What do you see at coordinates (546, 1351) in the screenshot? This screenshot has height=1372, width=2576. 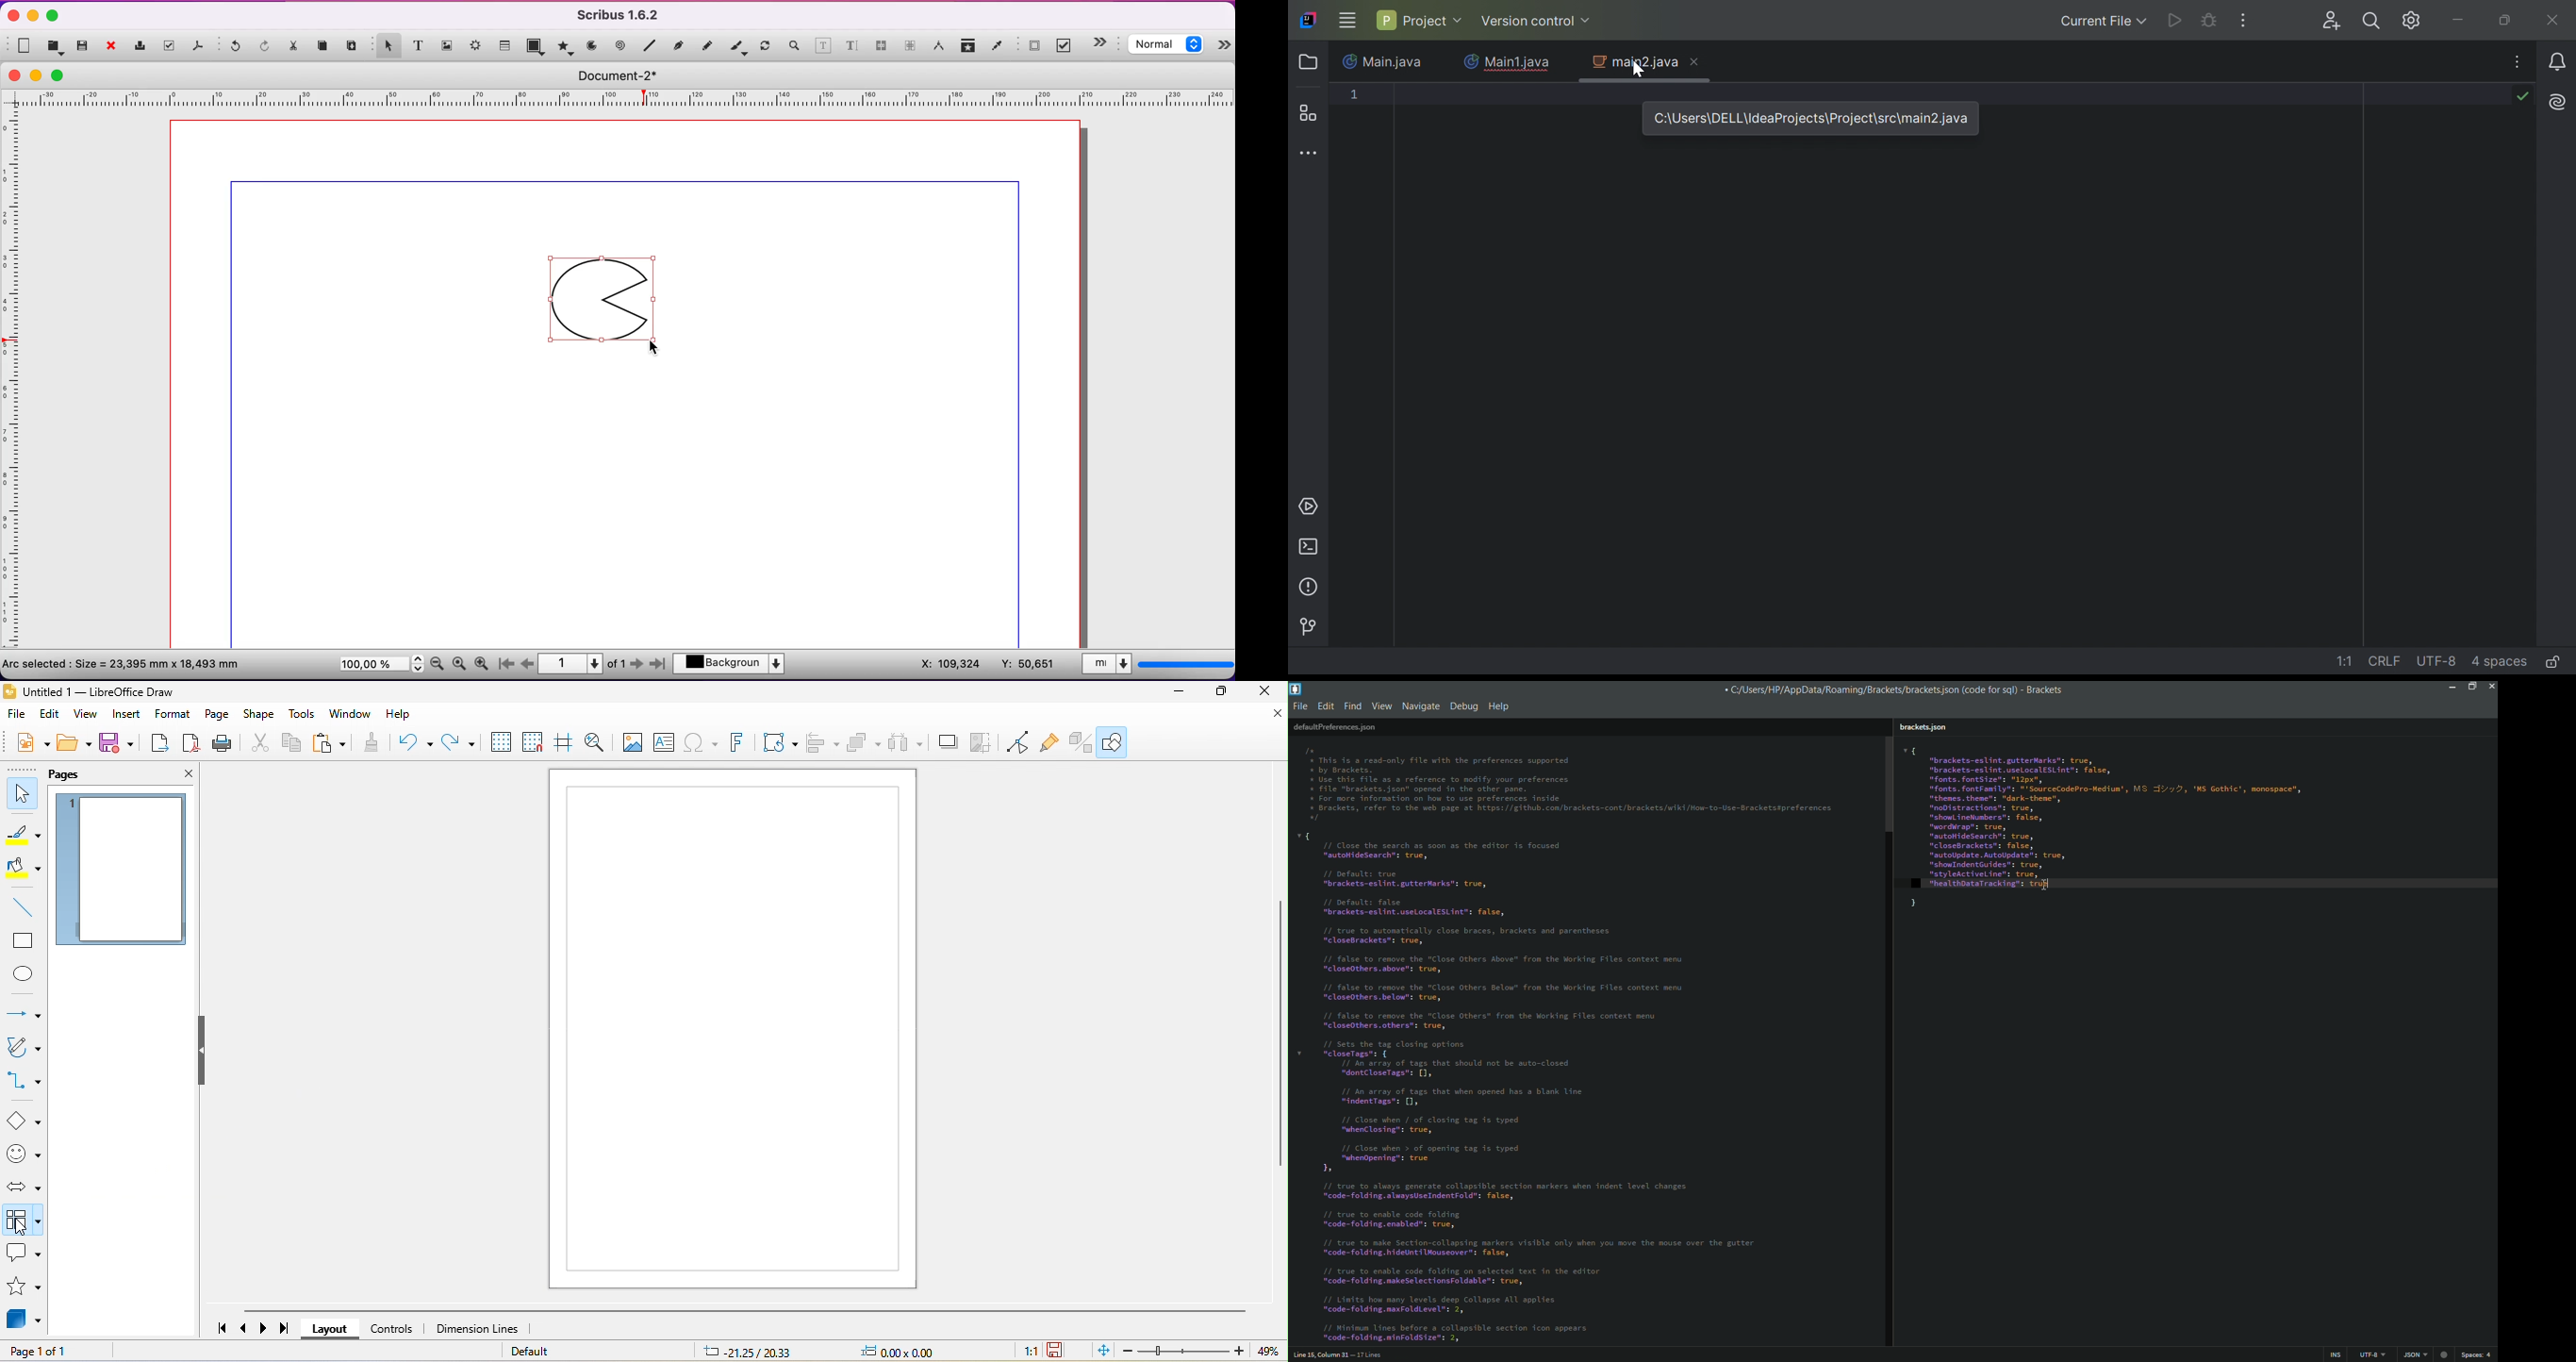 I see `default` at bounding box center [546, 1351].